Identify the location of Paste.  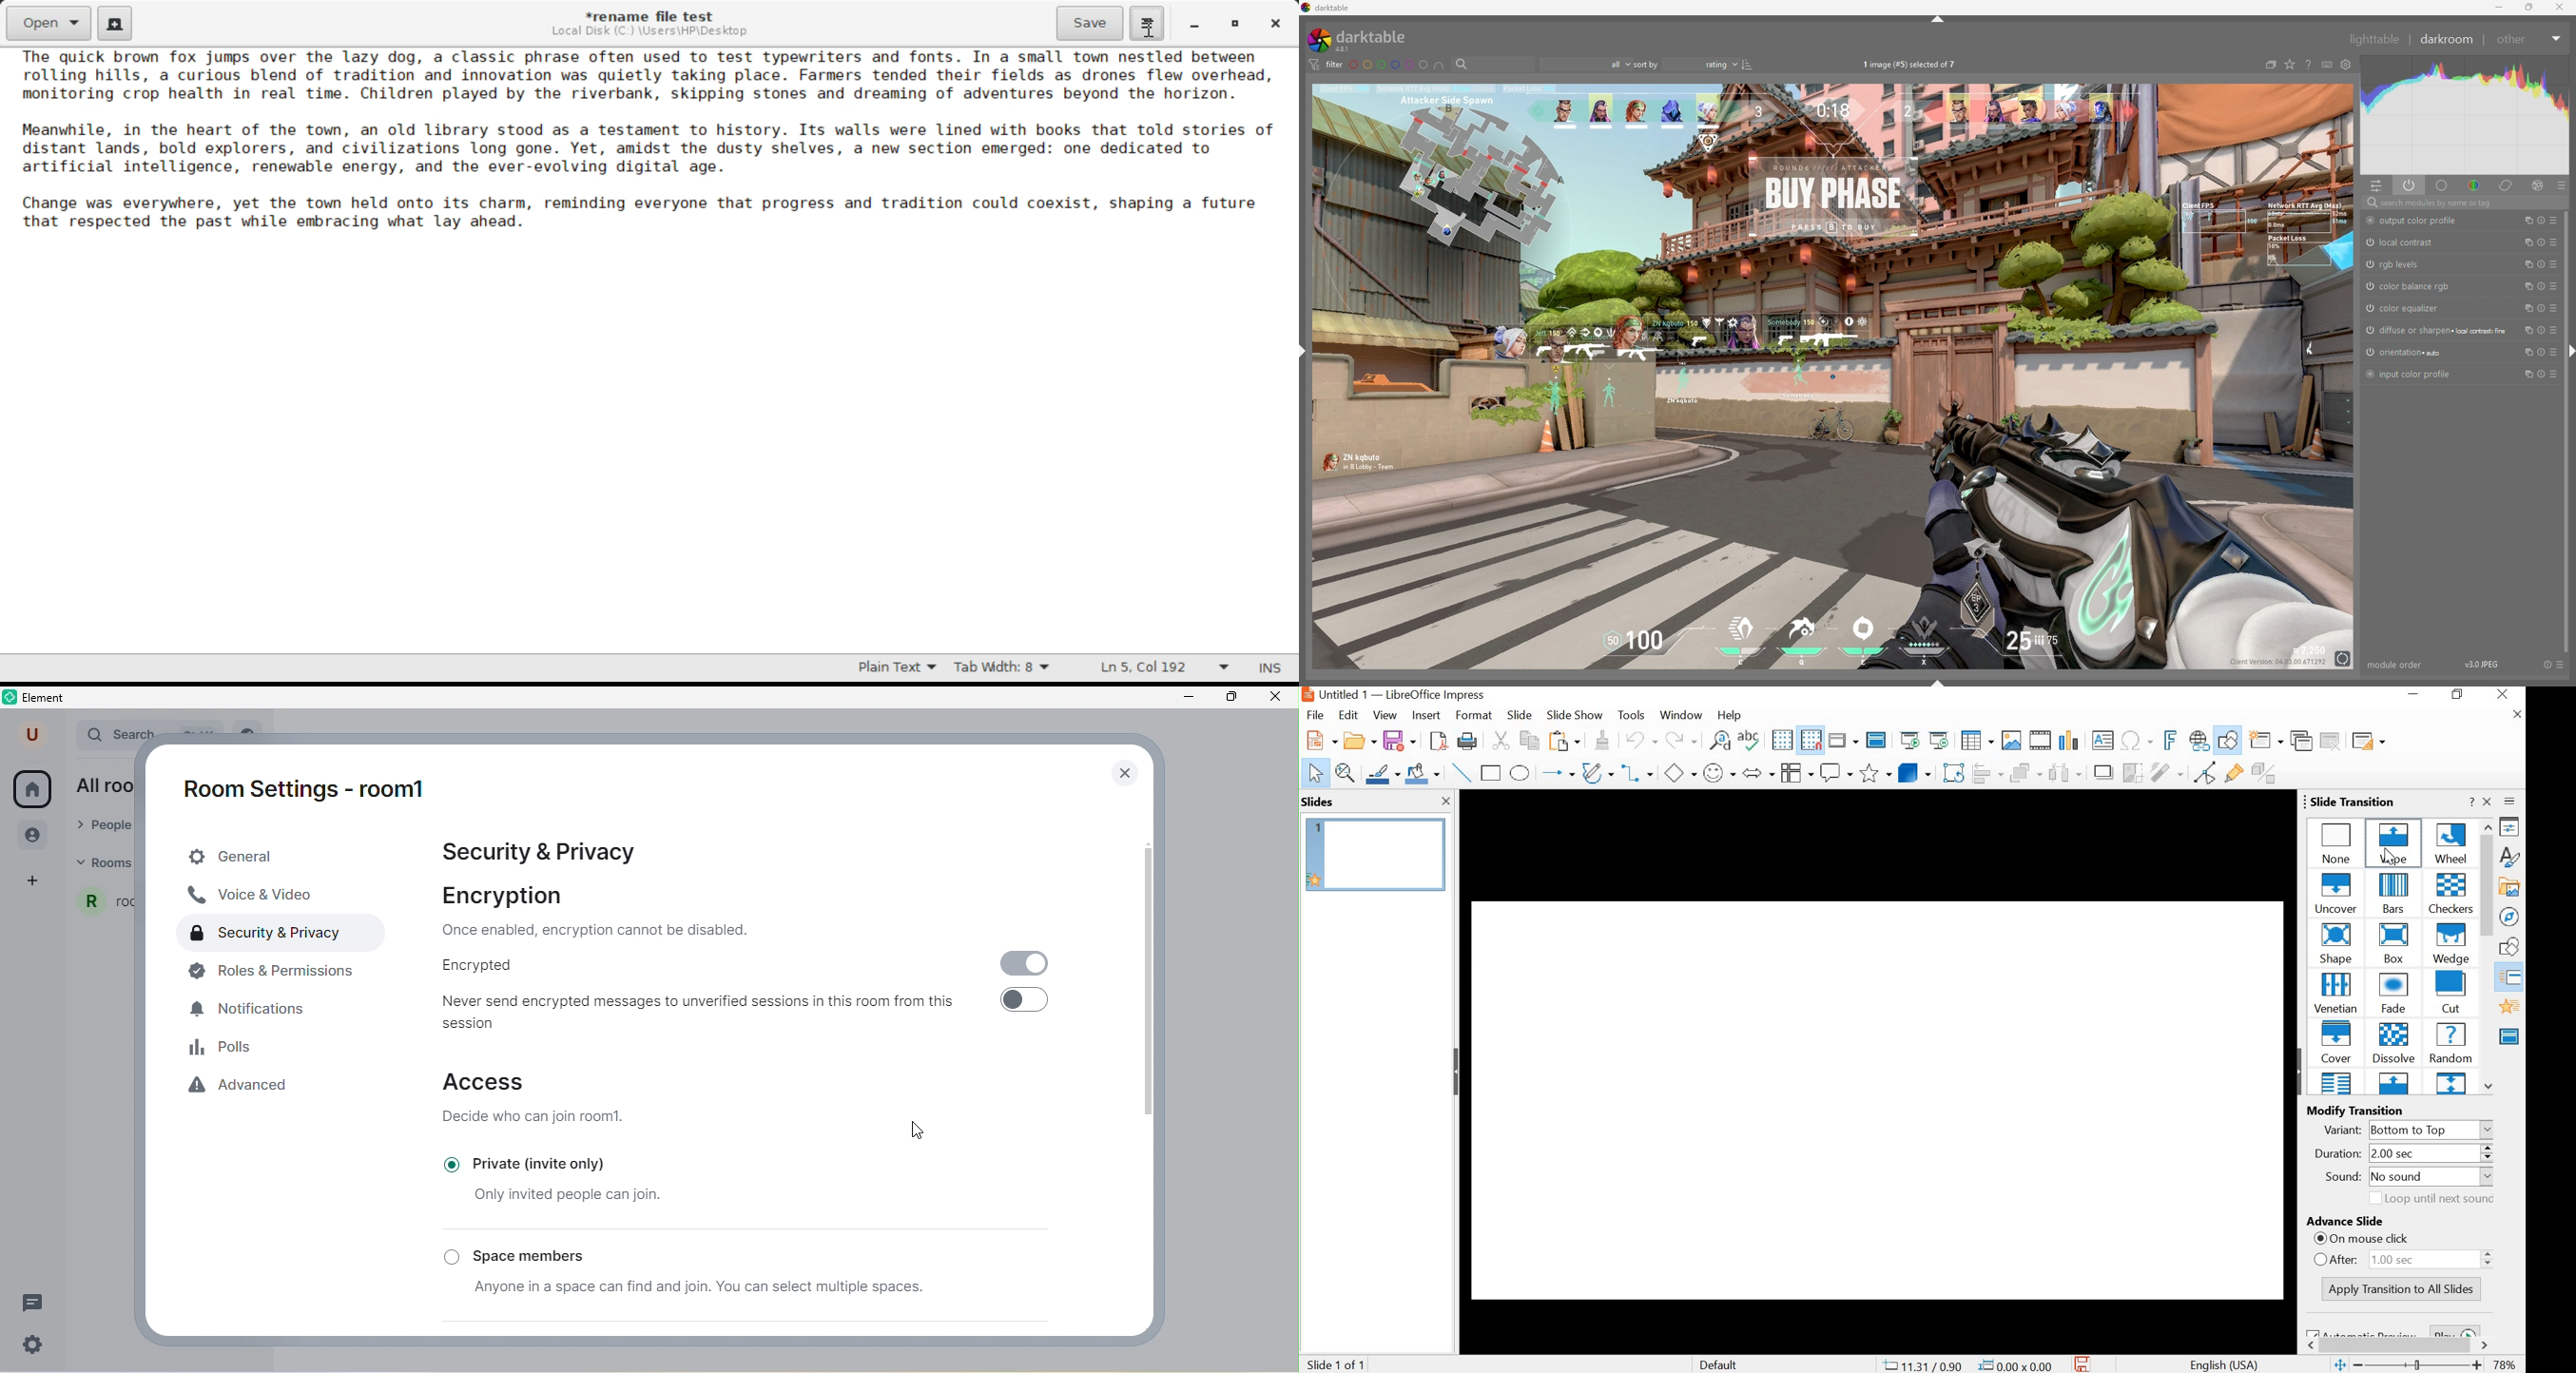
(1565, 741).